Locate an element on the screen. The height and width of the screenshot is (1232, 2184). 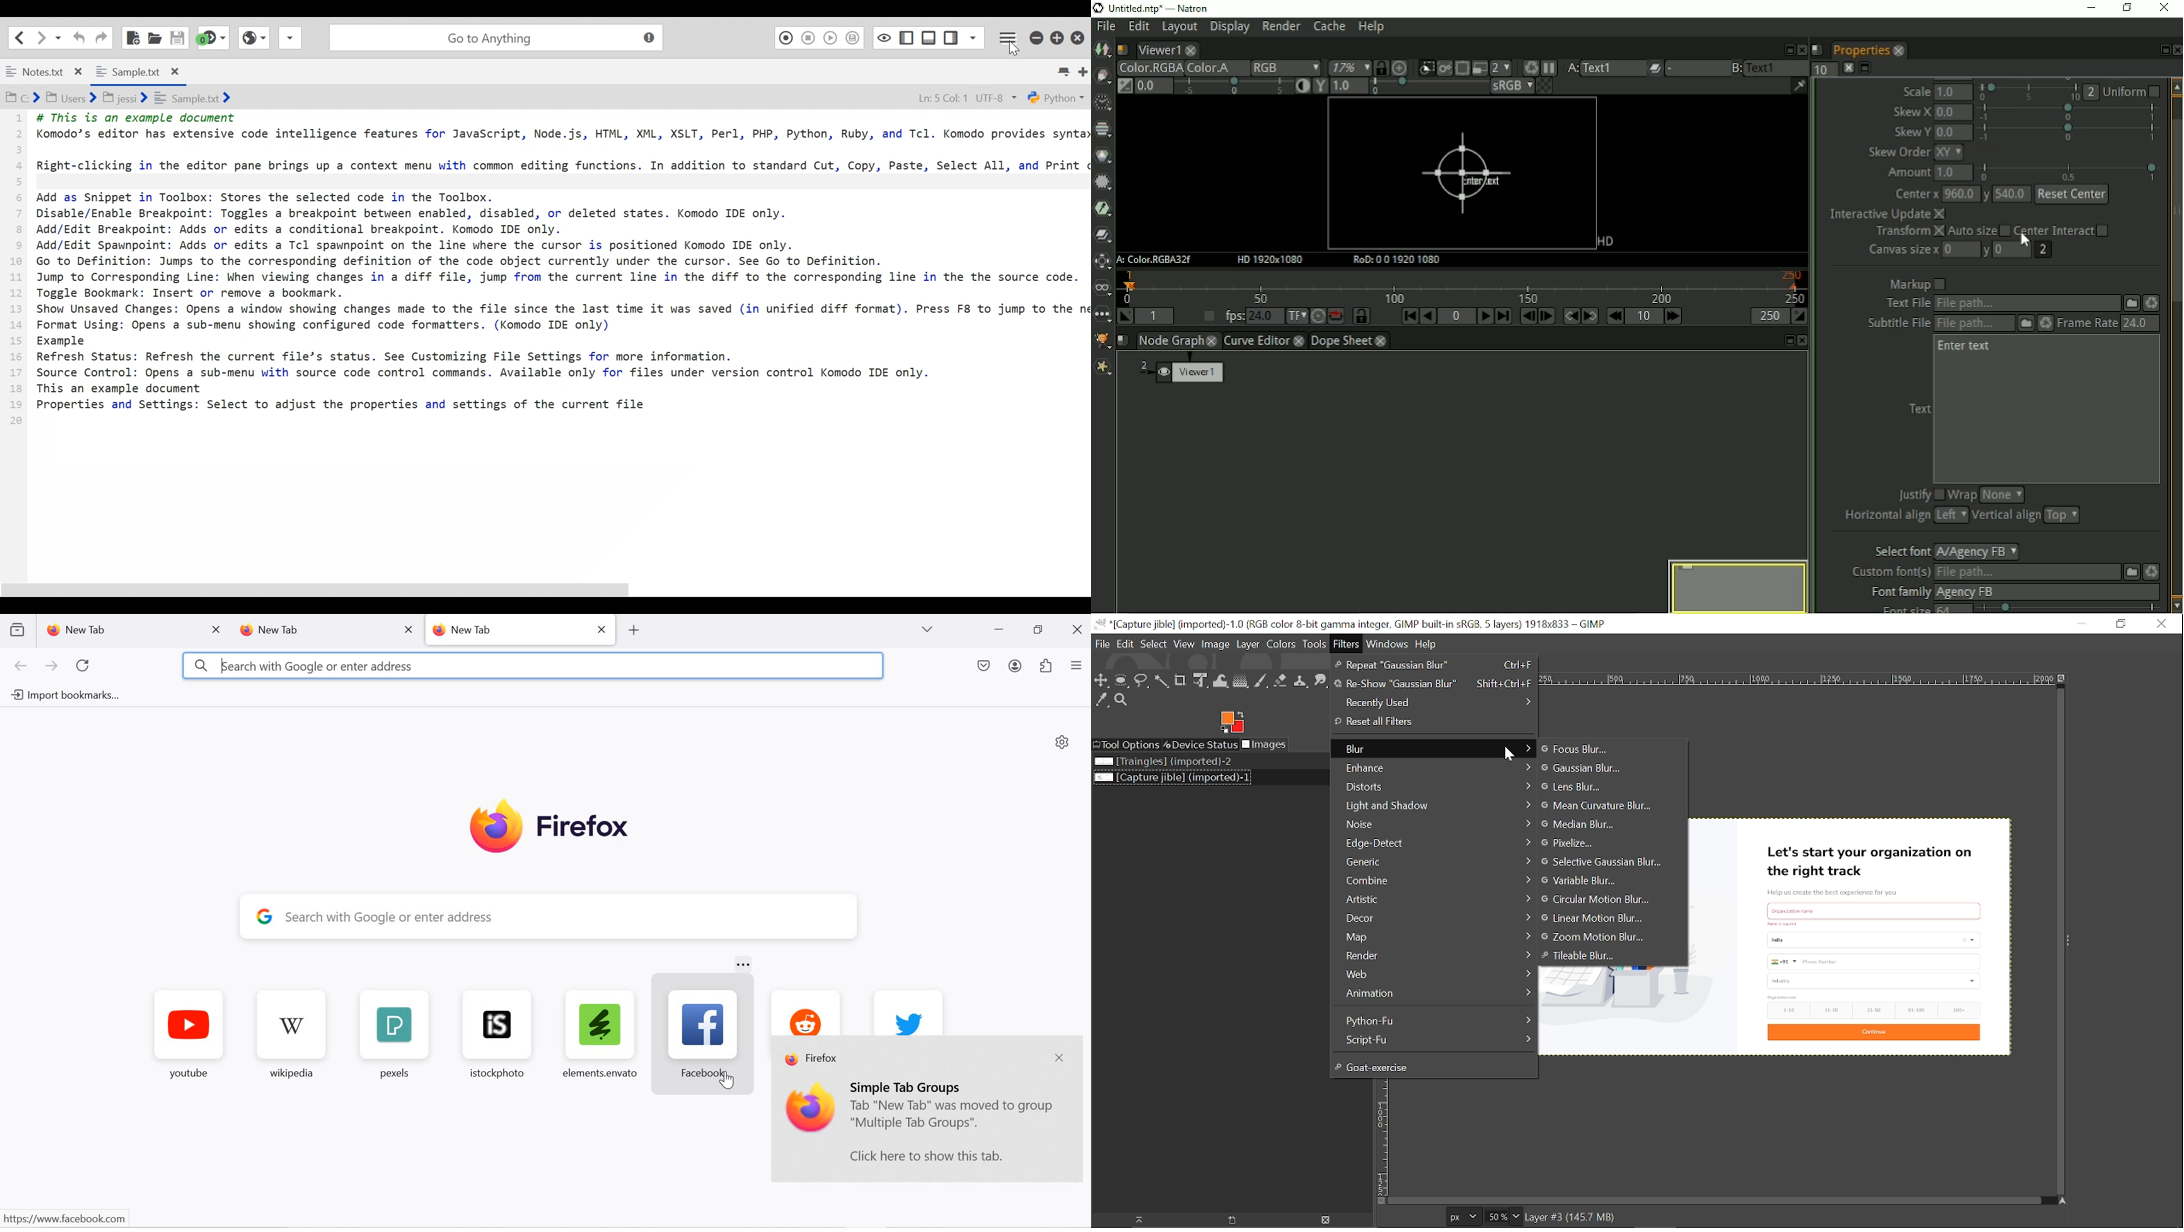
Zoon image when window size changes is located at coordinates (2062, 678).